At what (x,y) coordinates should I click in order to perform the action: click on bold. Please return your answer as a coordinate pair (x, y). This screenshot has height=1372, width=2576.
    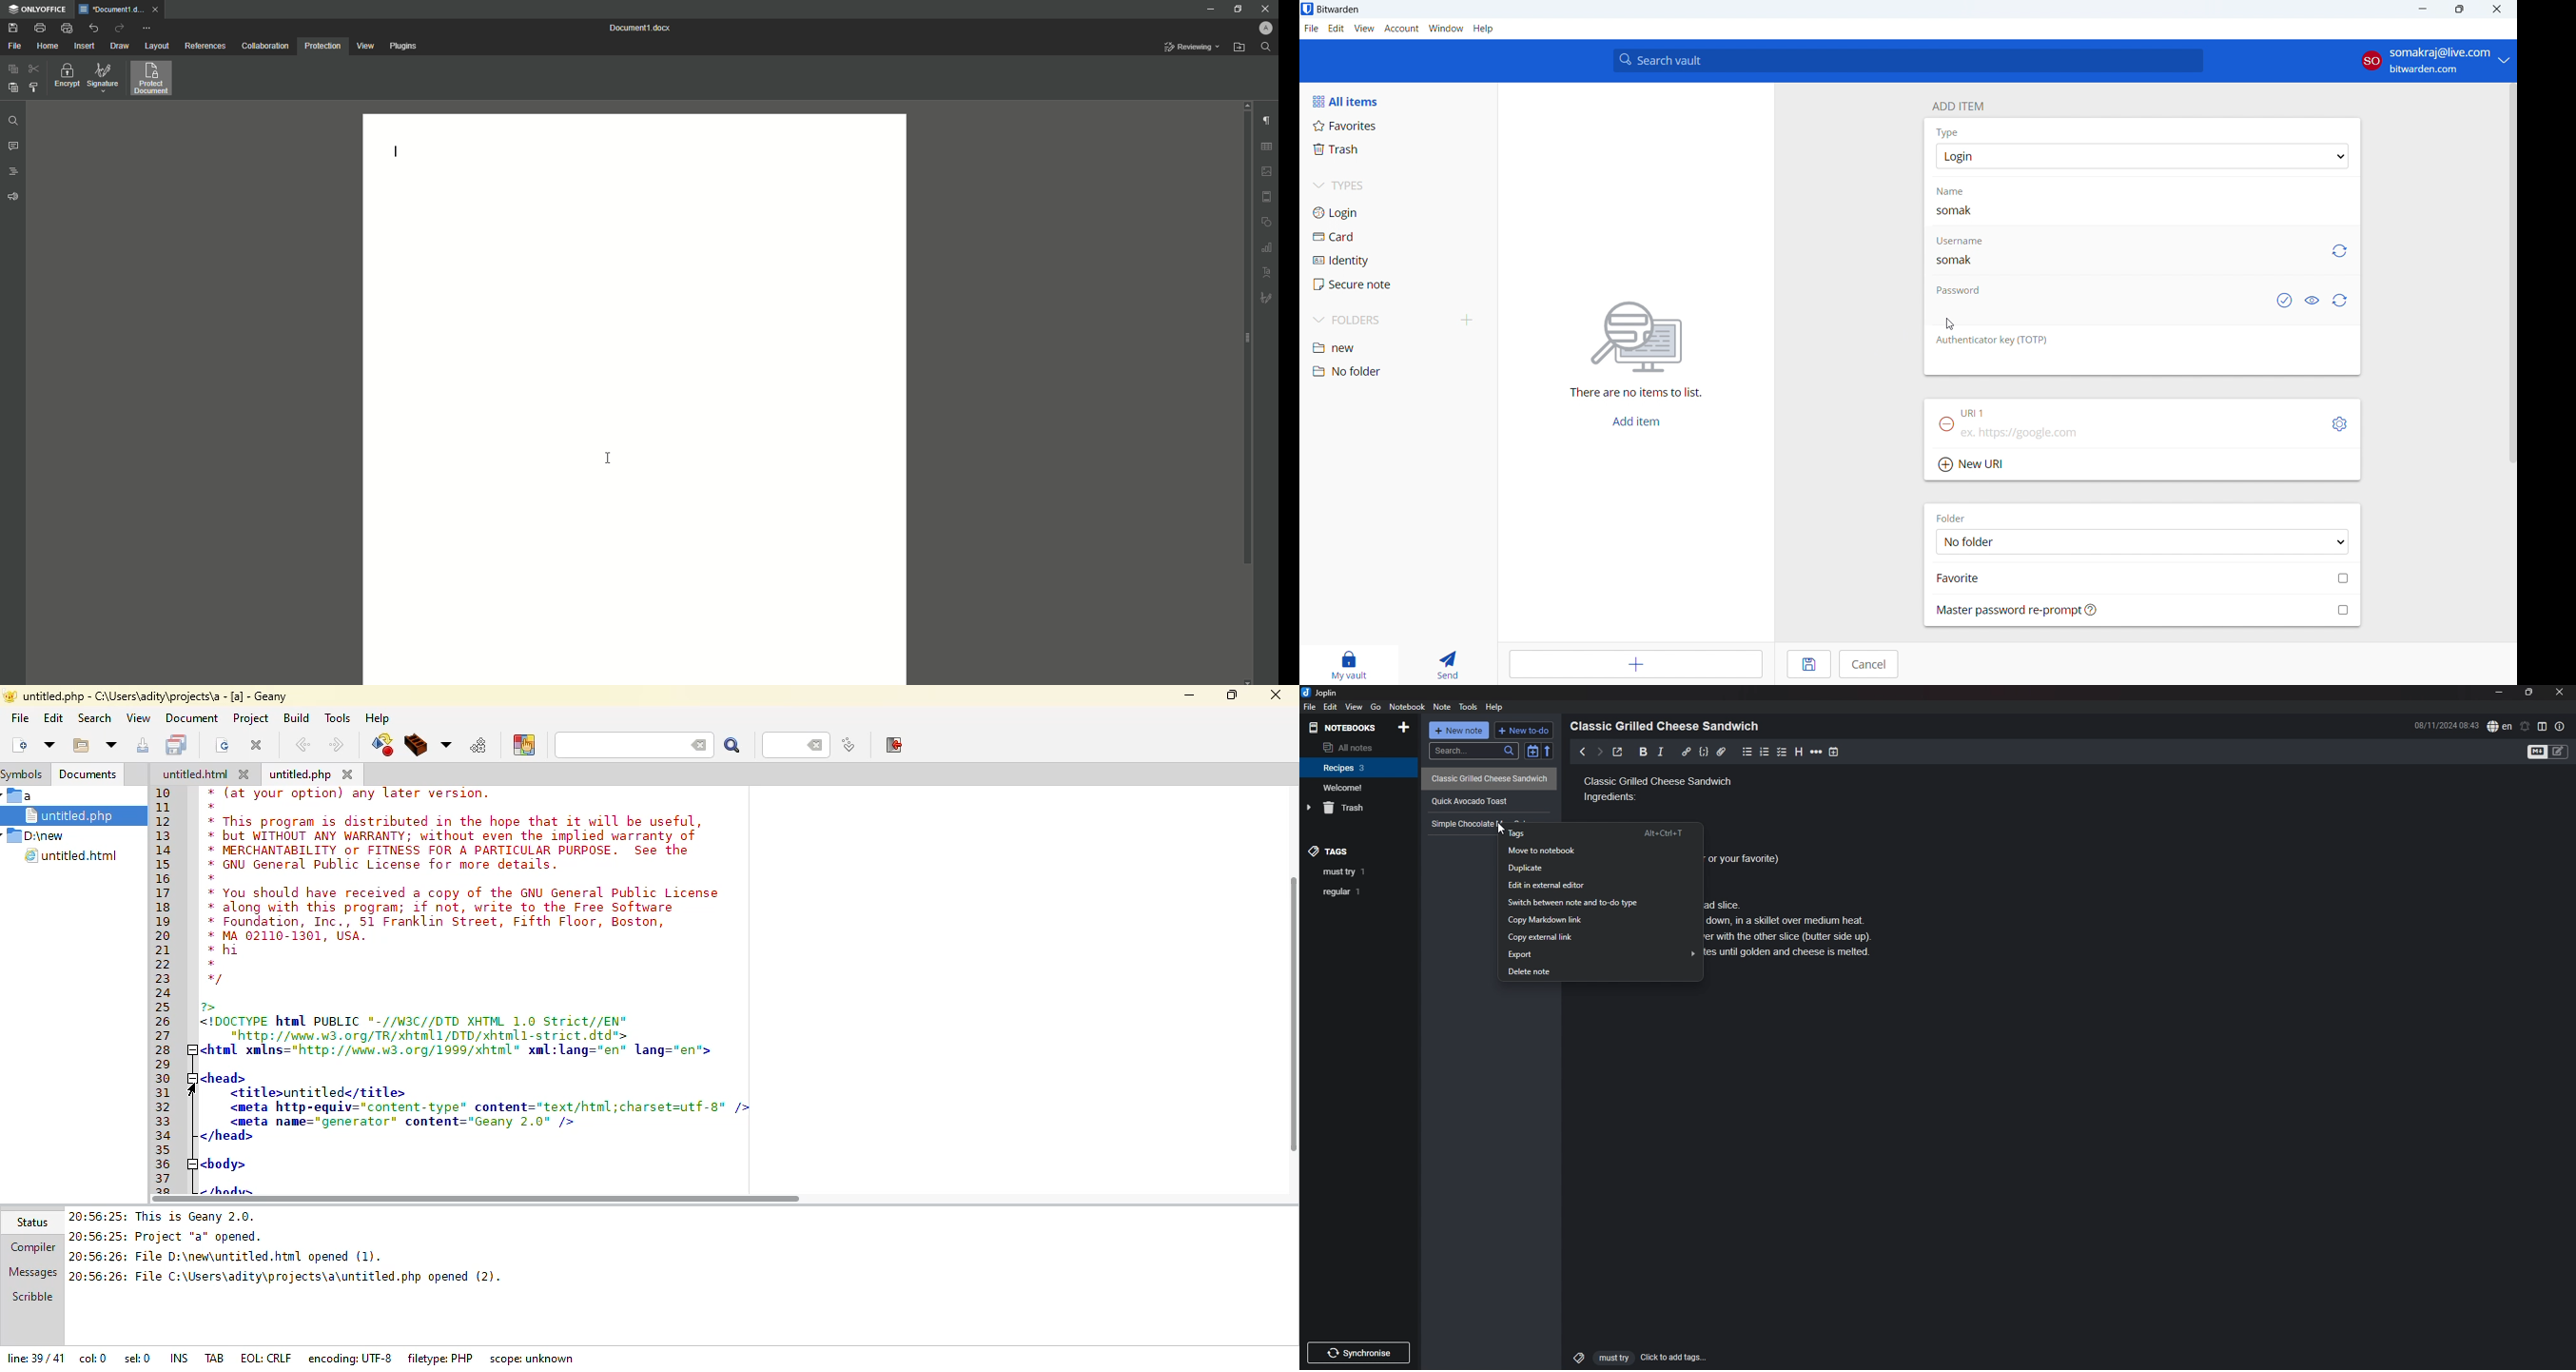
    Looking at the image, I should click on (1639, 752).